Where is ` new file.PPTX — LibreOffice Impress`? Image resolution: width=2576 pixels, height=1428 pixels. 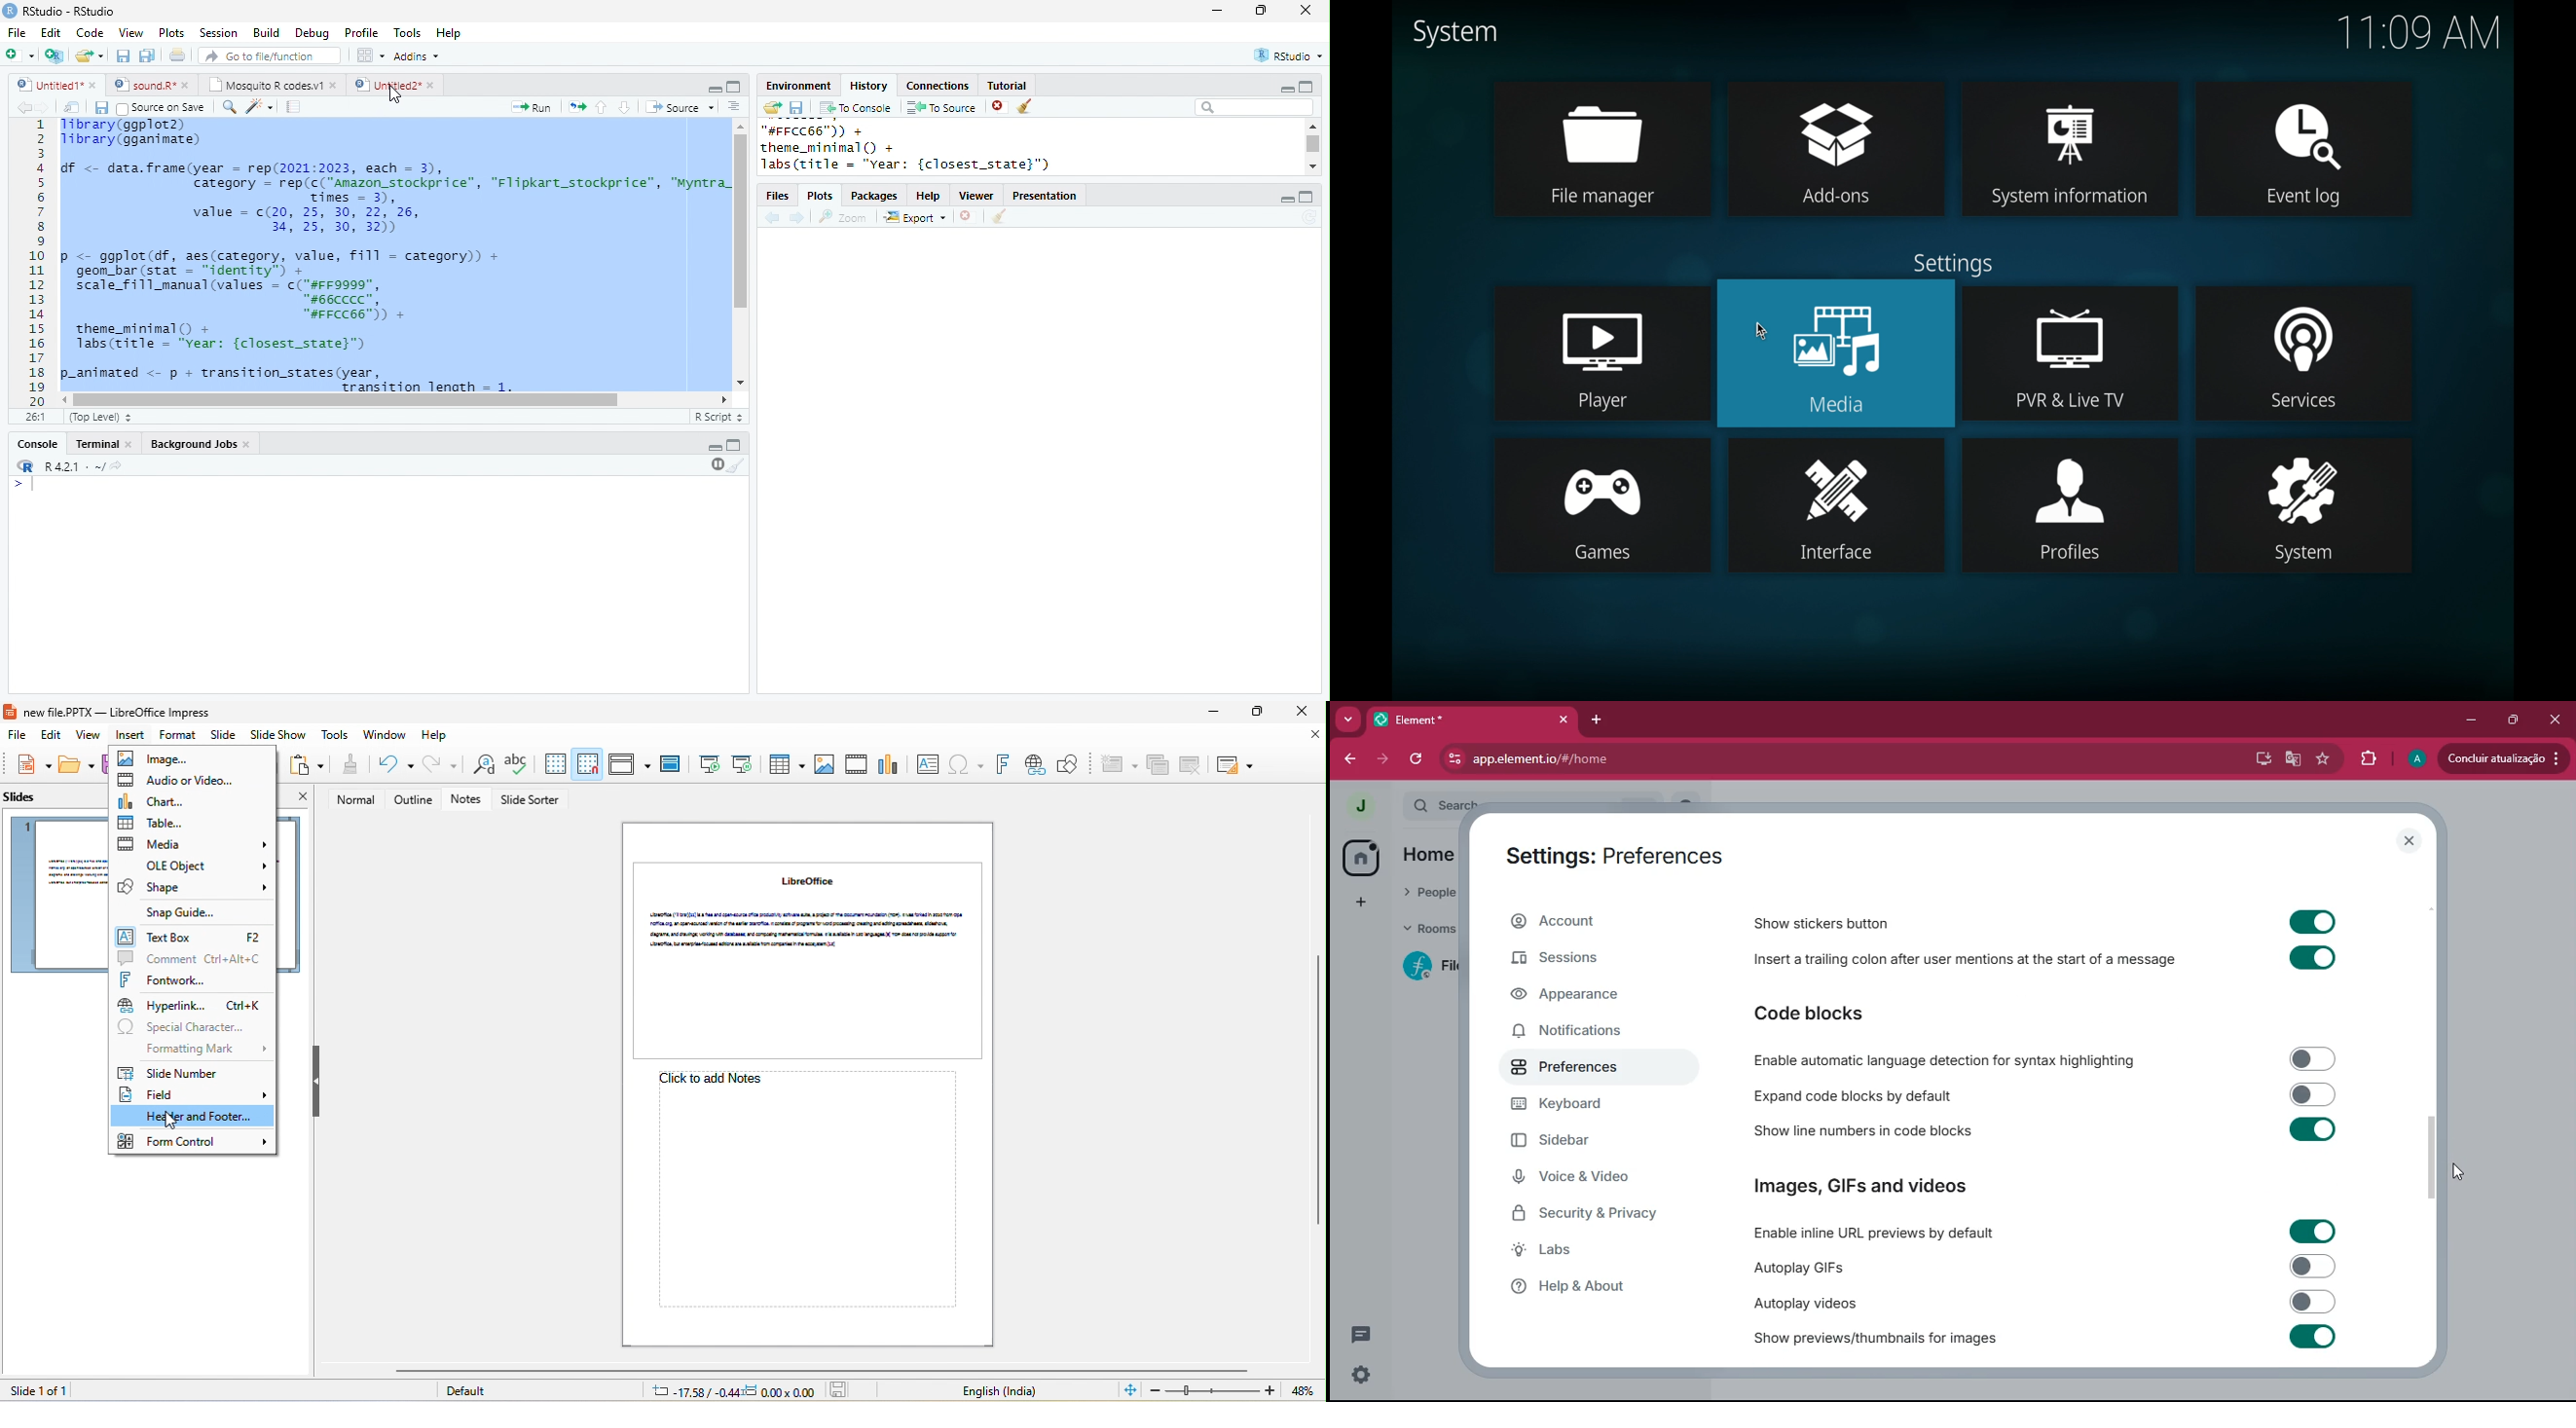  new file.PPTX — LibreOffice Impress is located at coordinates (113, 712).